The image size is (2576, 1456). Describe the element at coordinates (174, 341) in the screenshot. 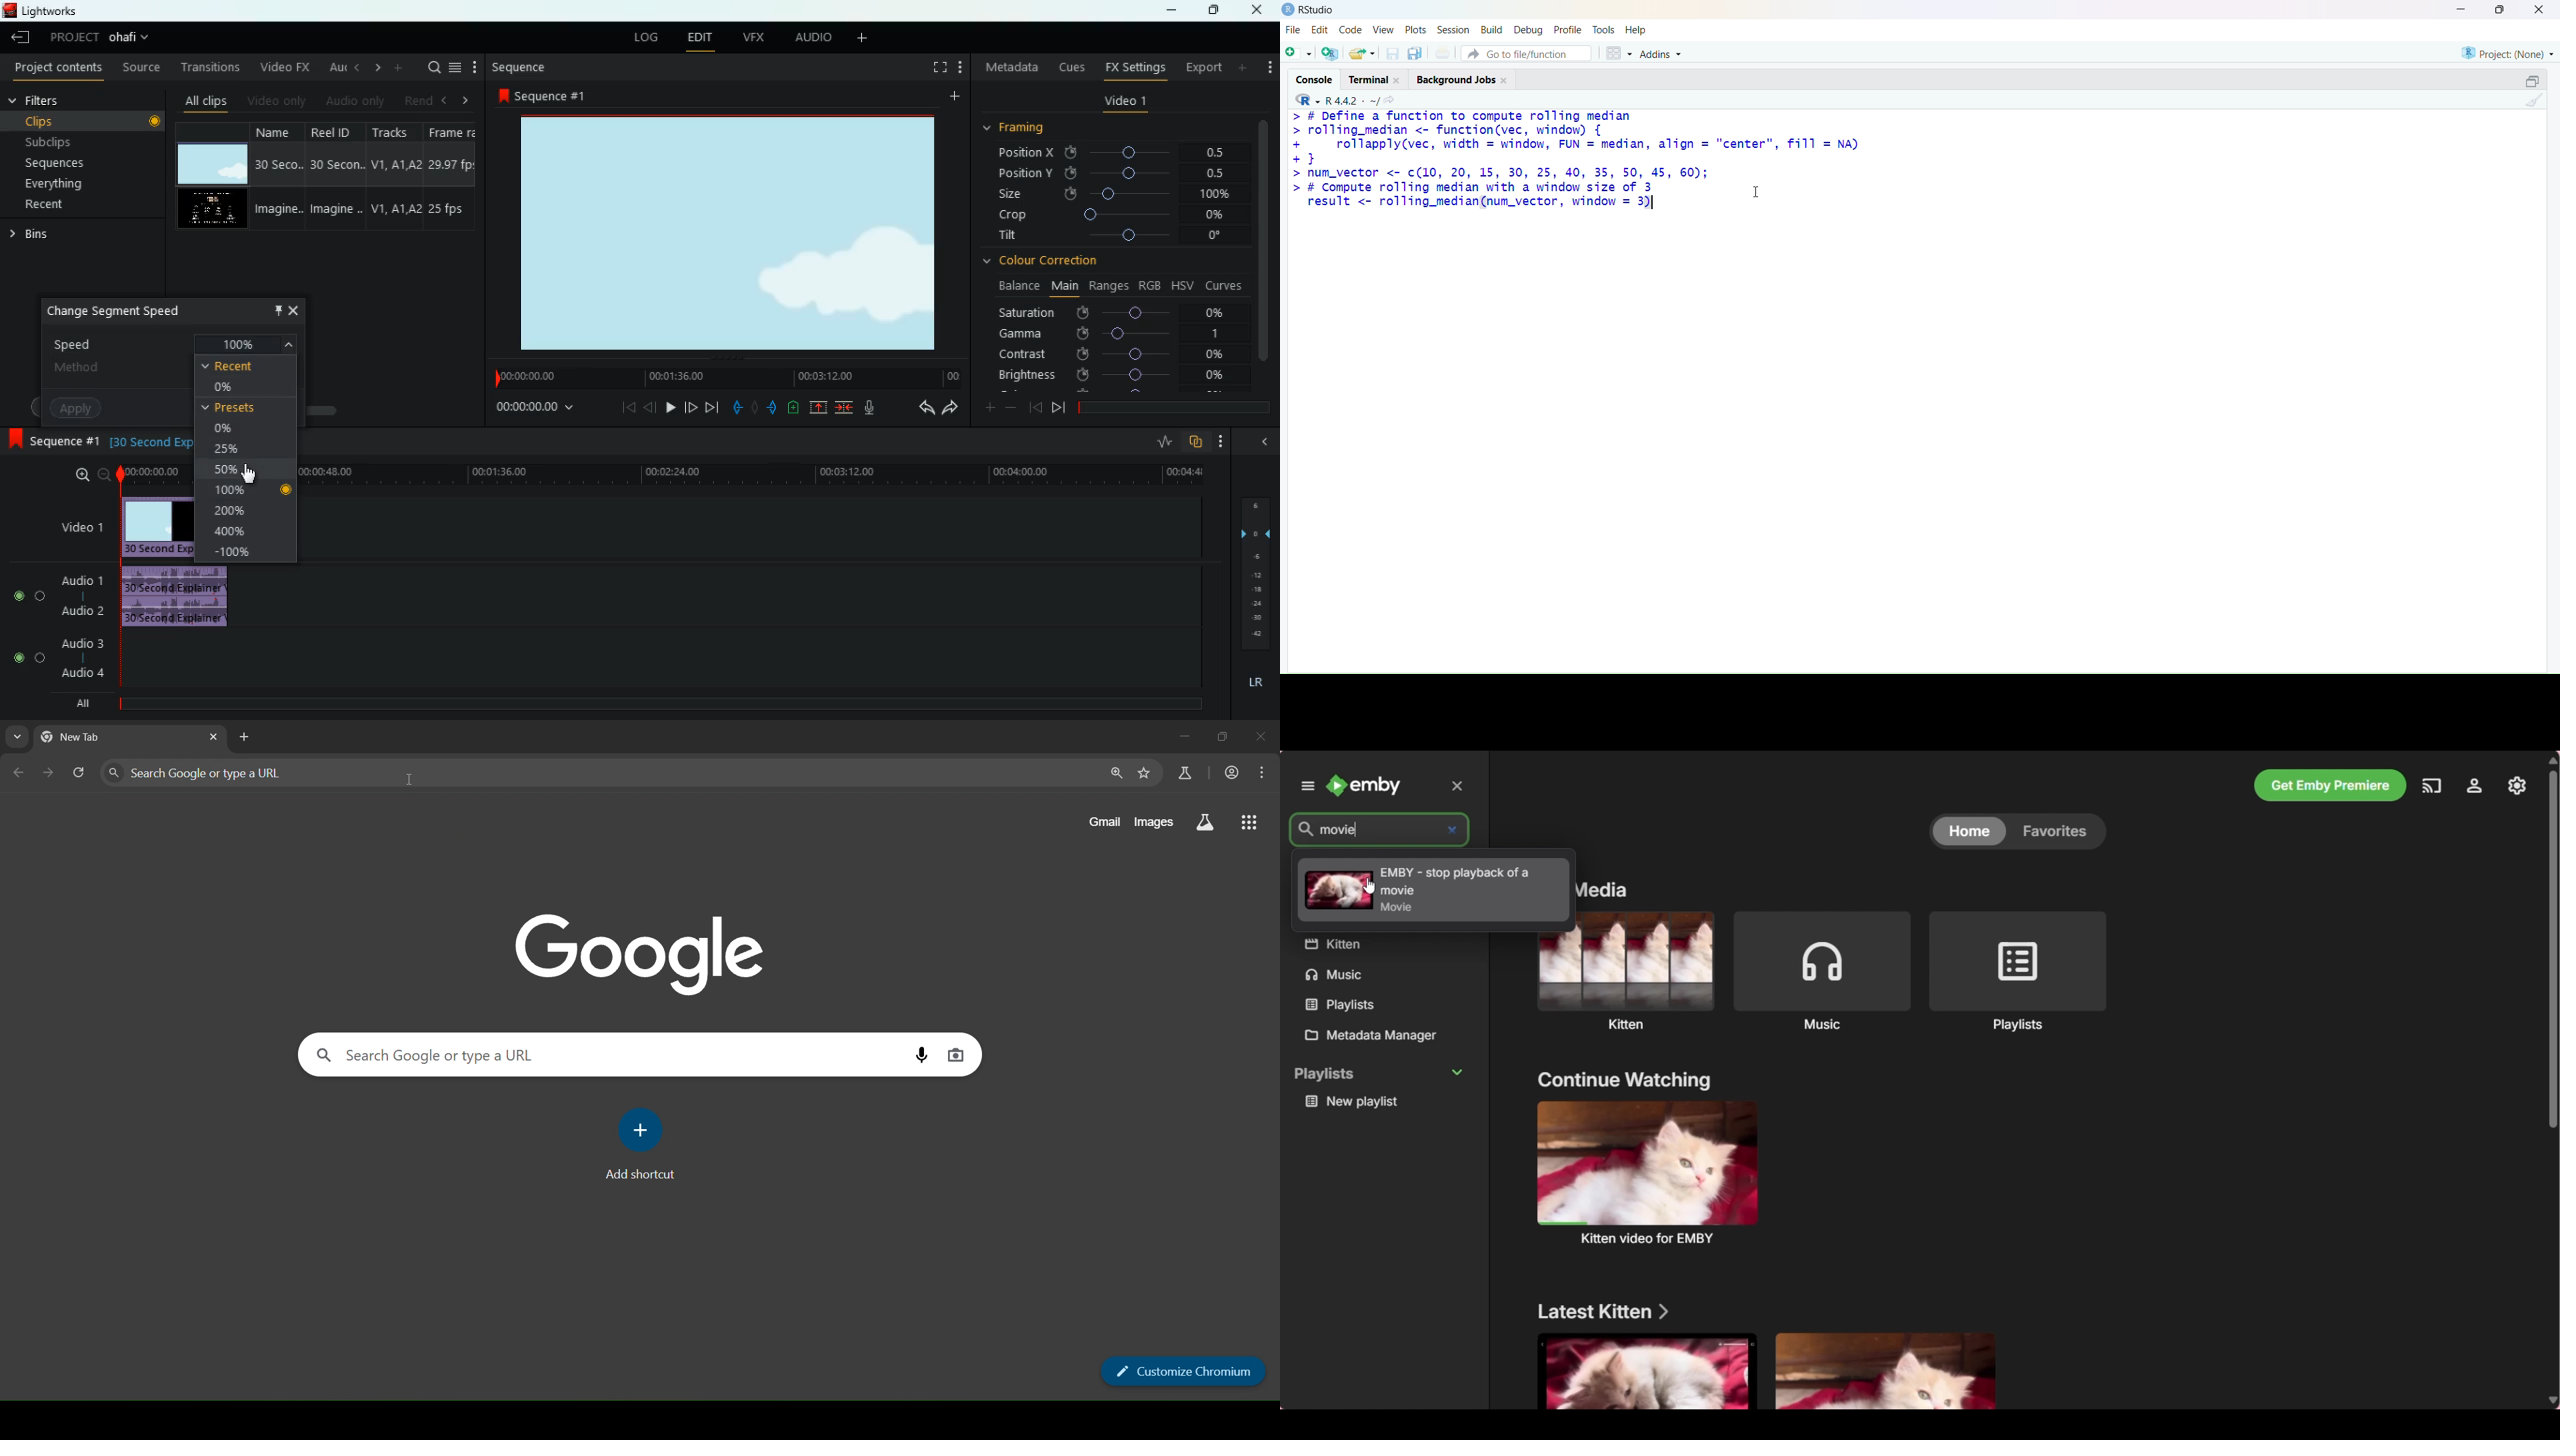

I see `speed` at that location.